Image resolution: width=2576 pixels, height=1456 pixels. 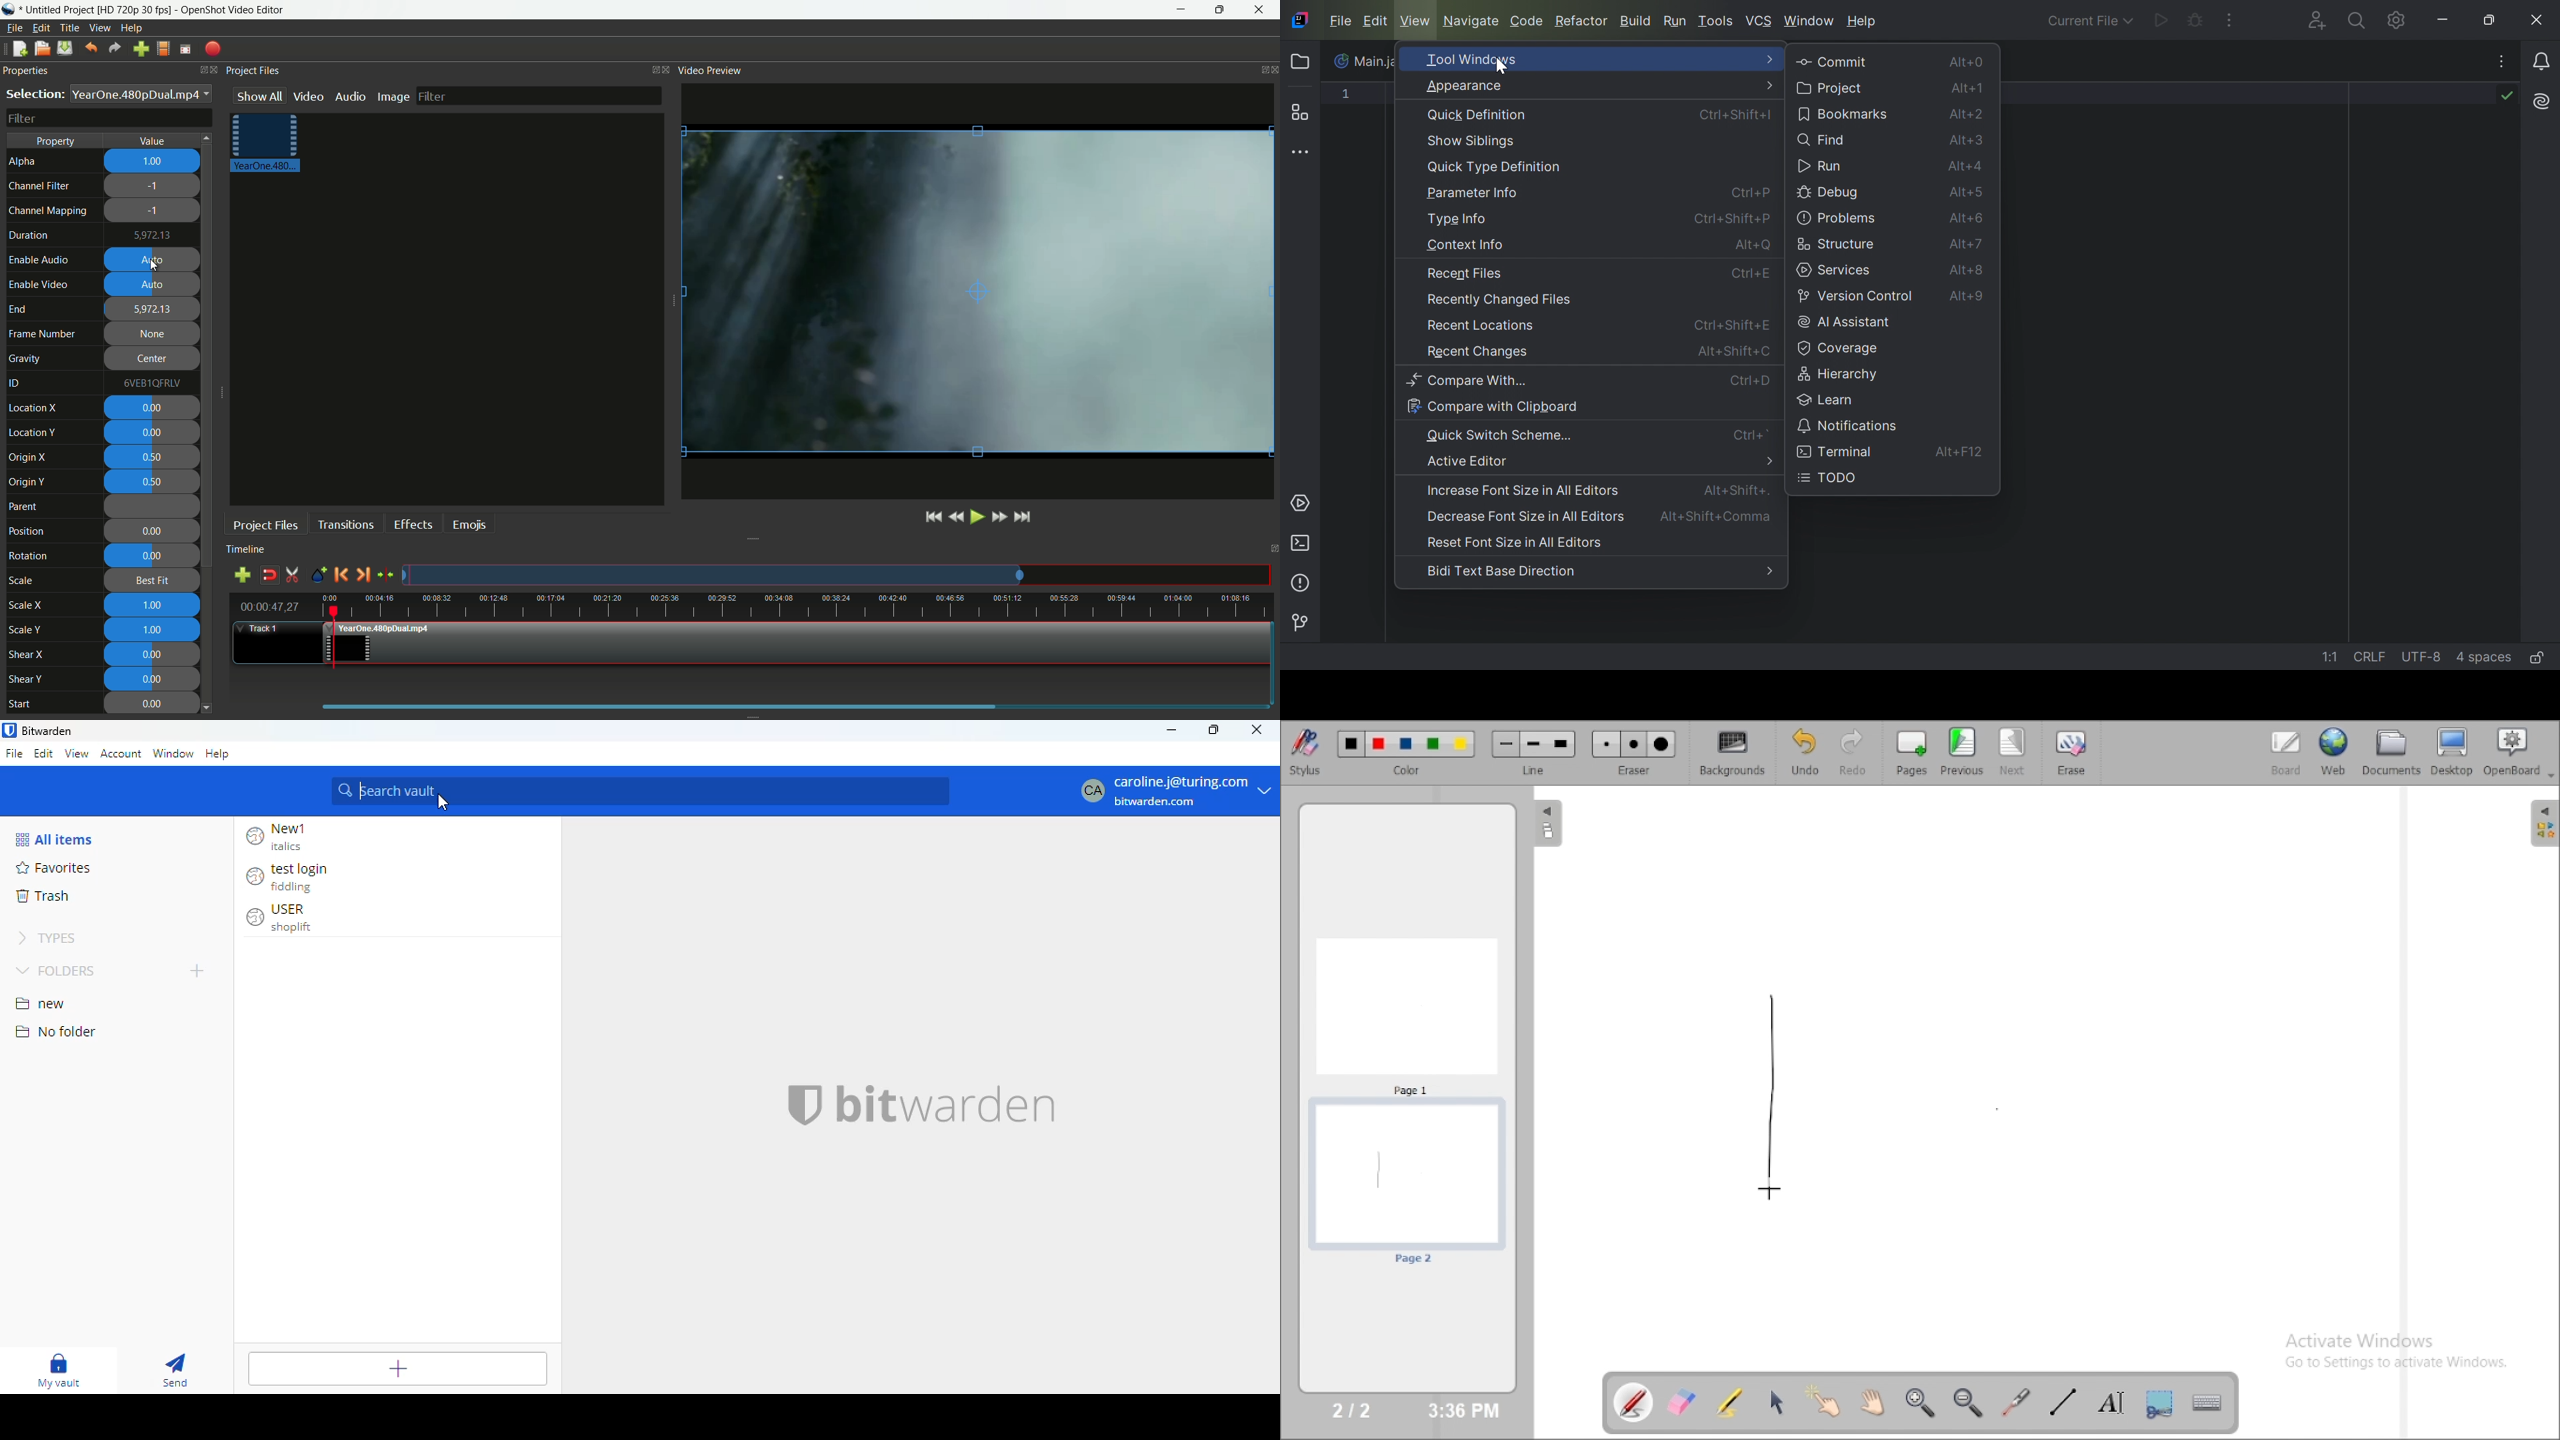 I want to click on add folder, so click(x=197, y=970).